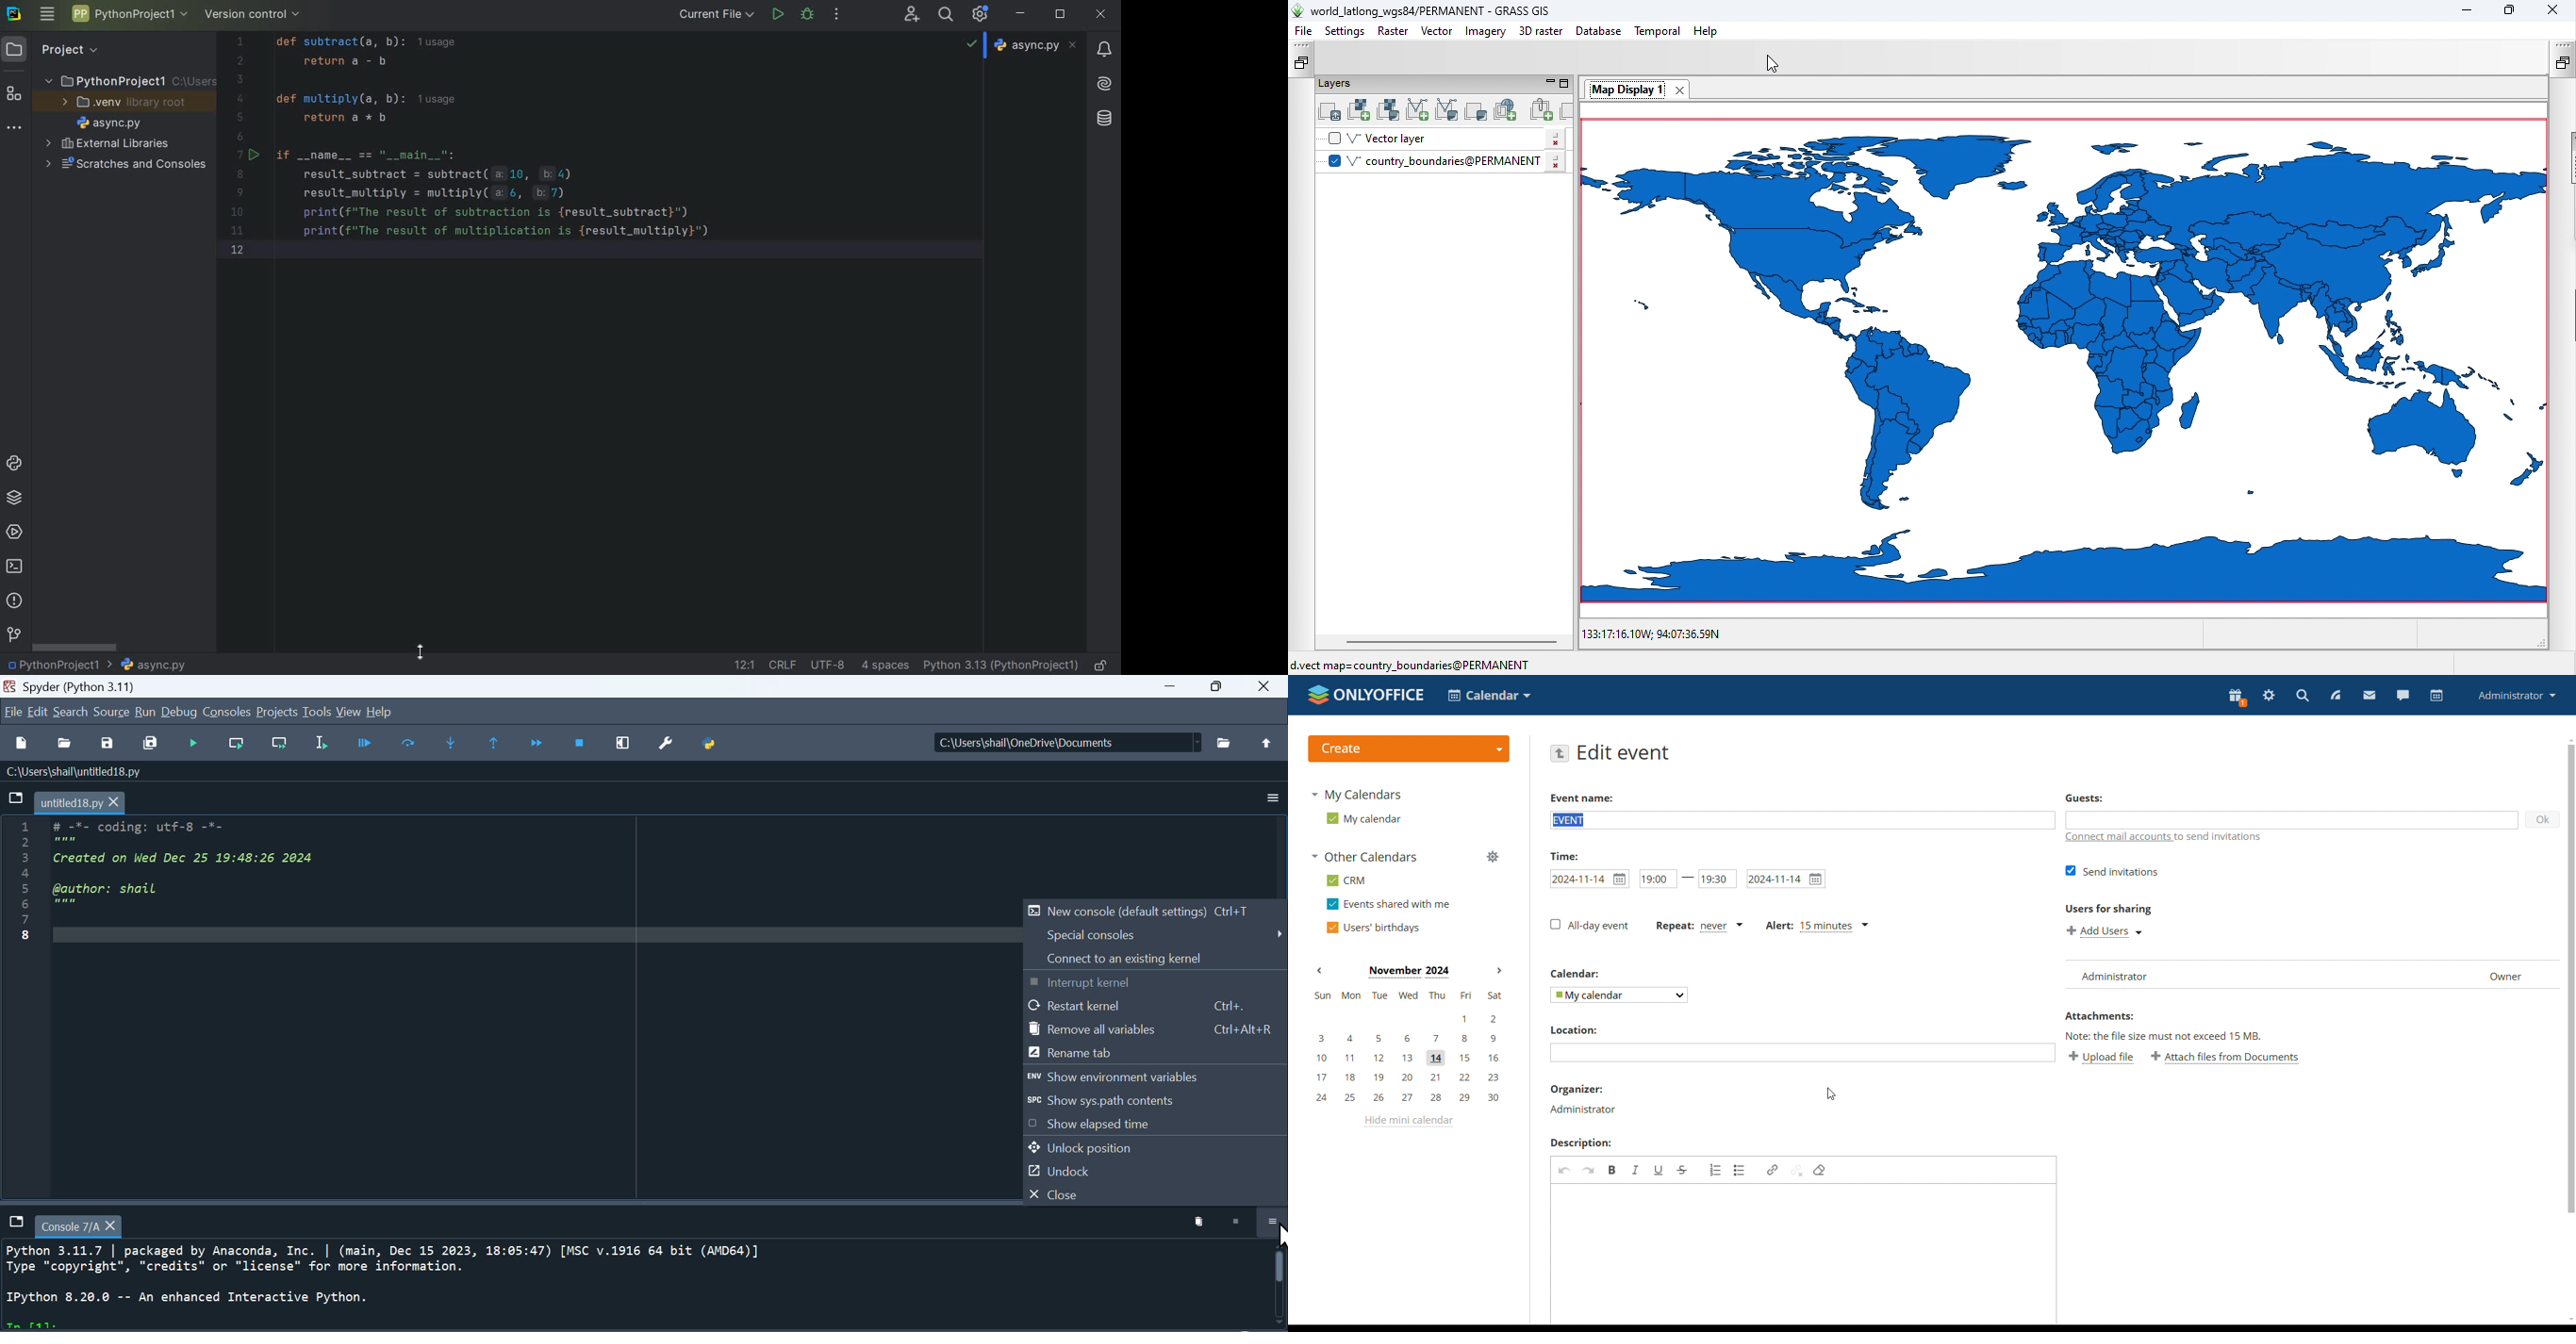 The height and width of the screenshot is (1344, 2576). What do you see at coordinates (2165, 836) in the screenshot?
I see `connect mail accounts` at bounding box center [2165, 836].